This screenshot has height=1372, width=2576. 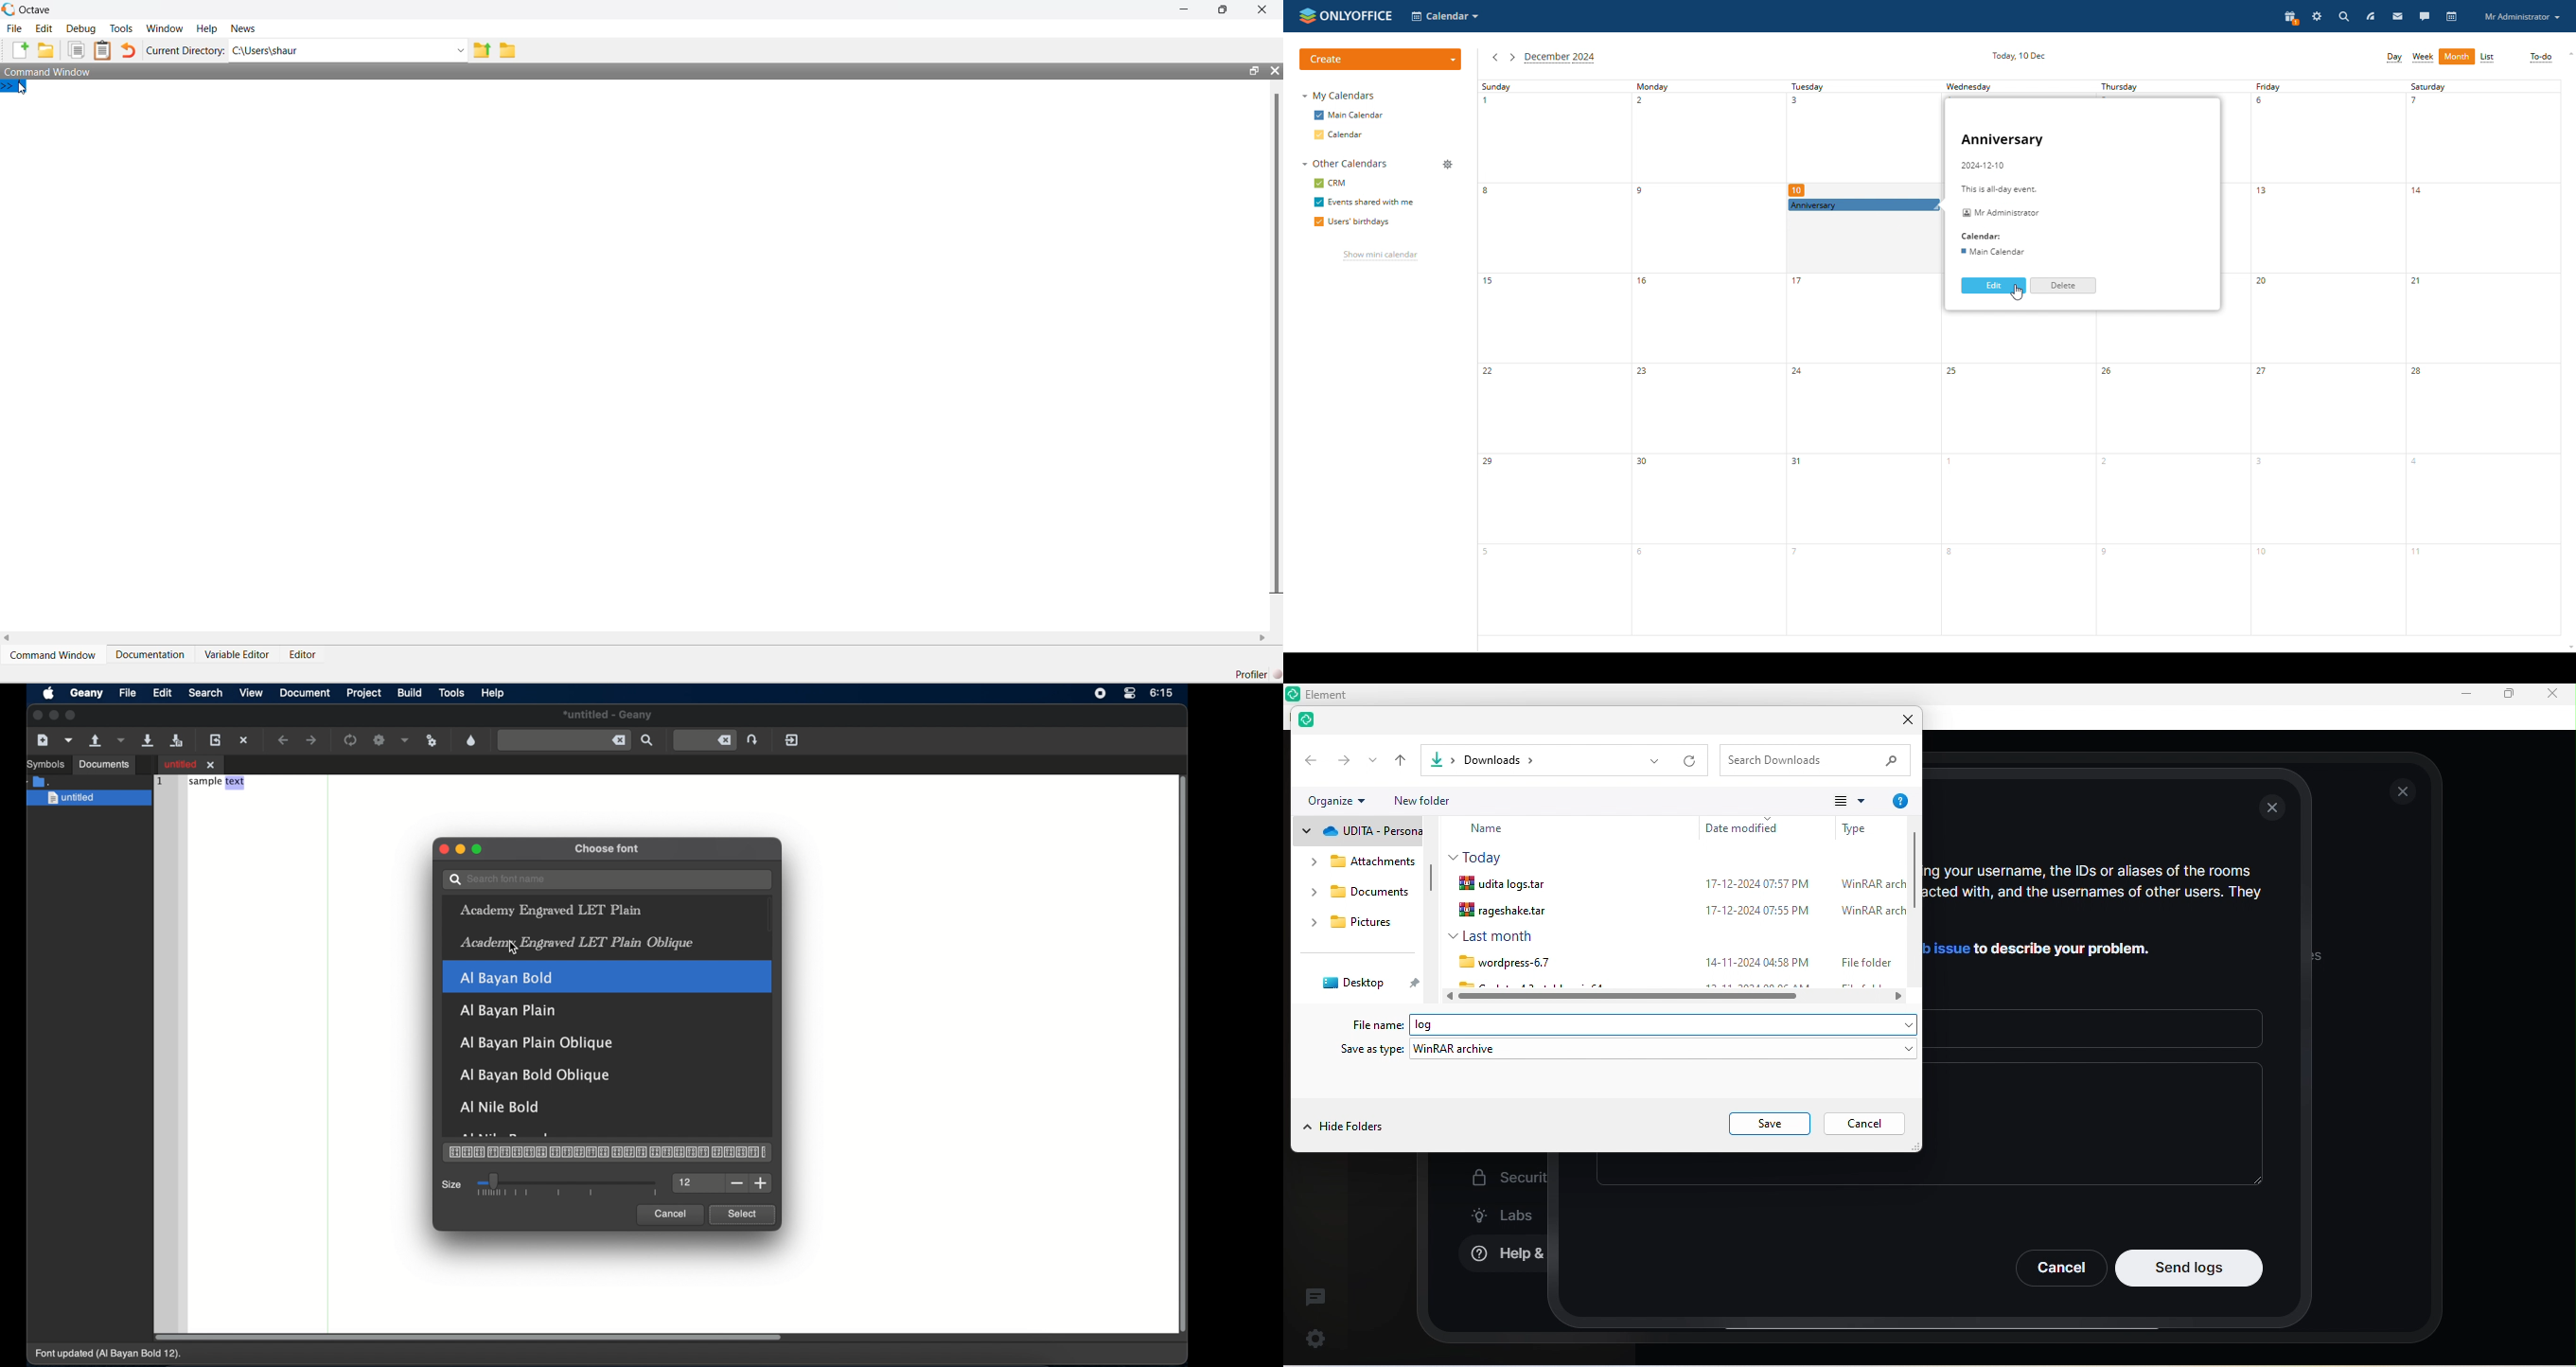 What do you see at coordinates (1343, 164) in the screenshot?
I see `other calendars` at bounding box center [1343, 164].